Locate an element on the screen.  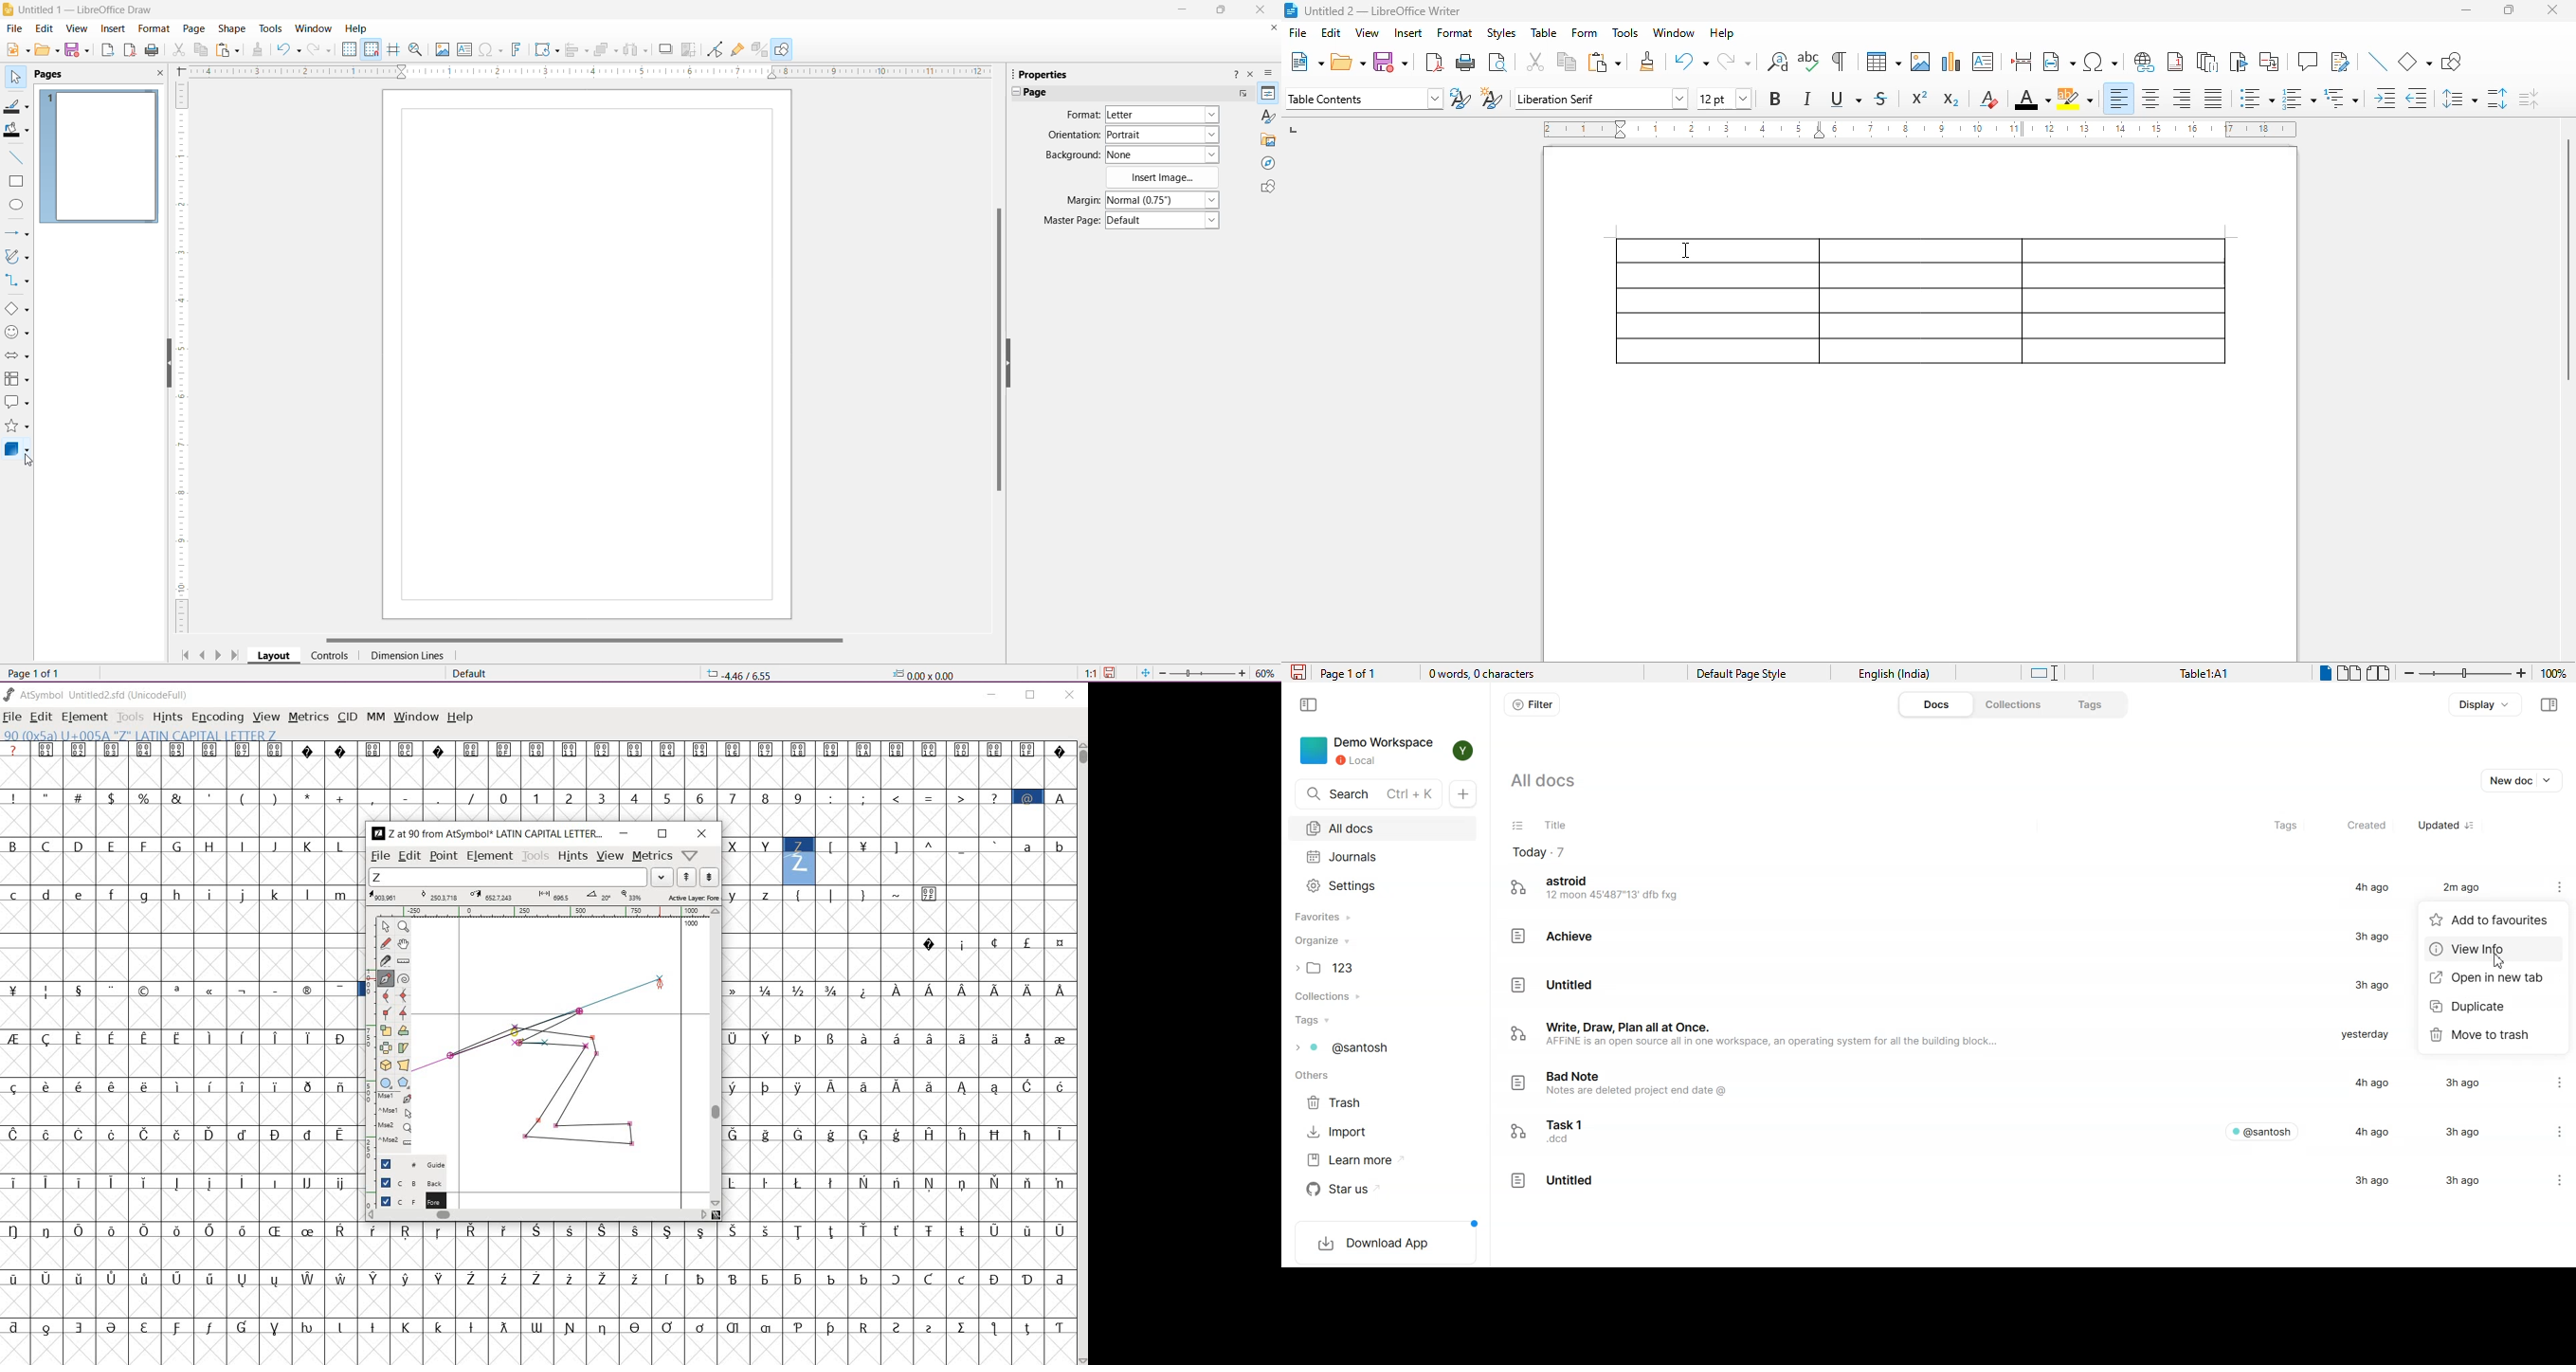
perform a perspective transformation on the selection is located at coordinates (403, 1065).